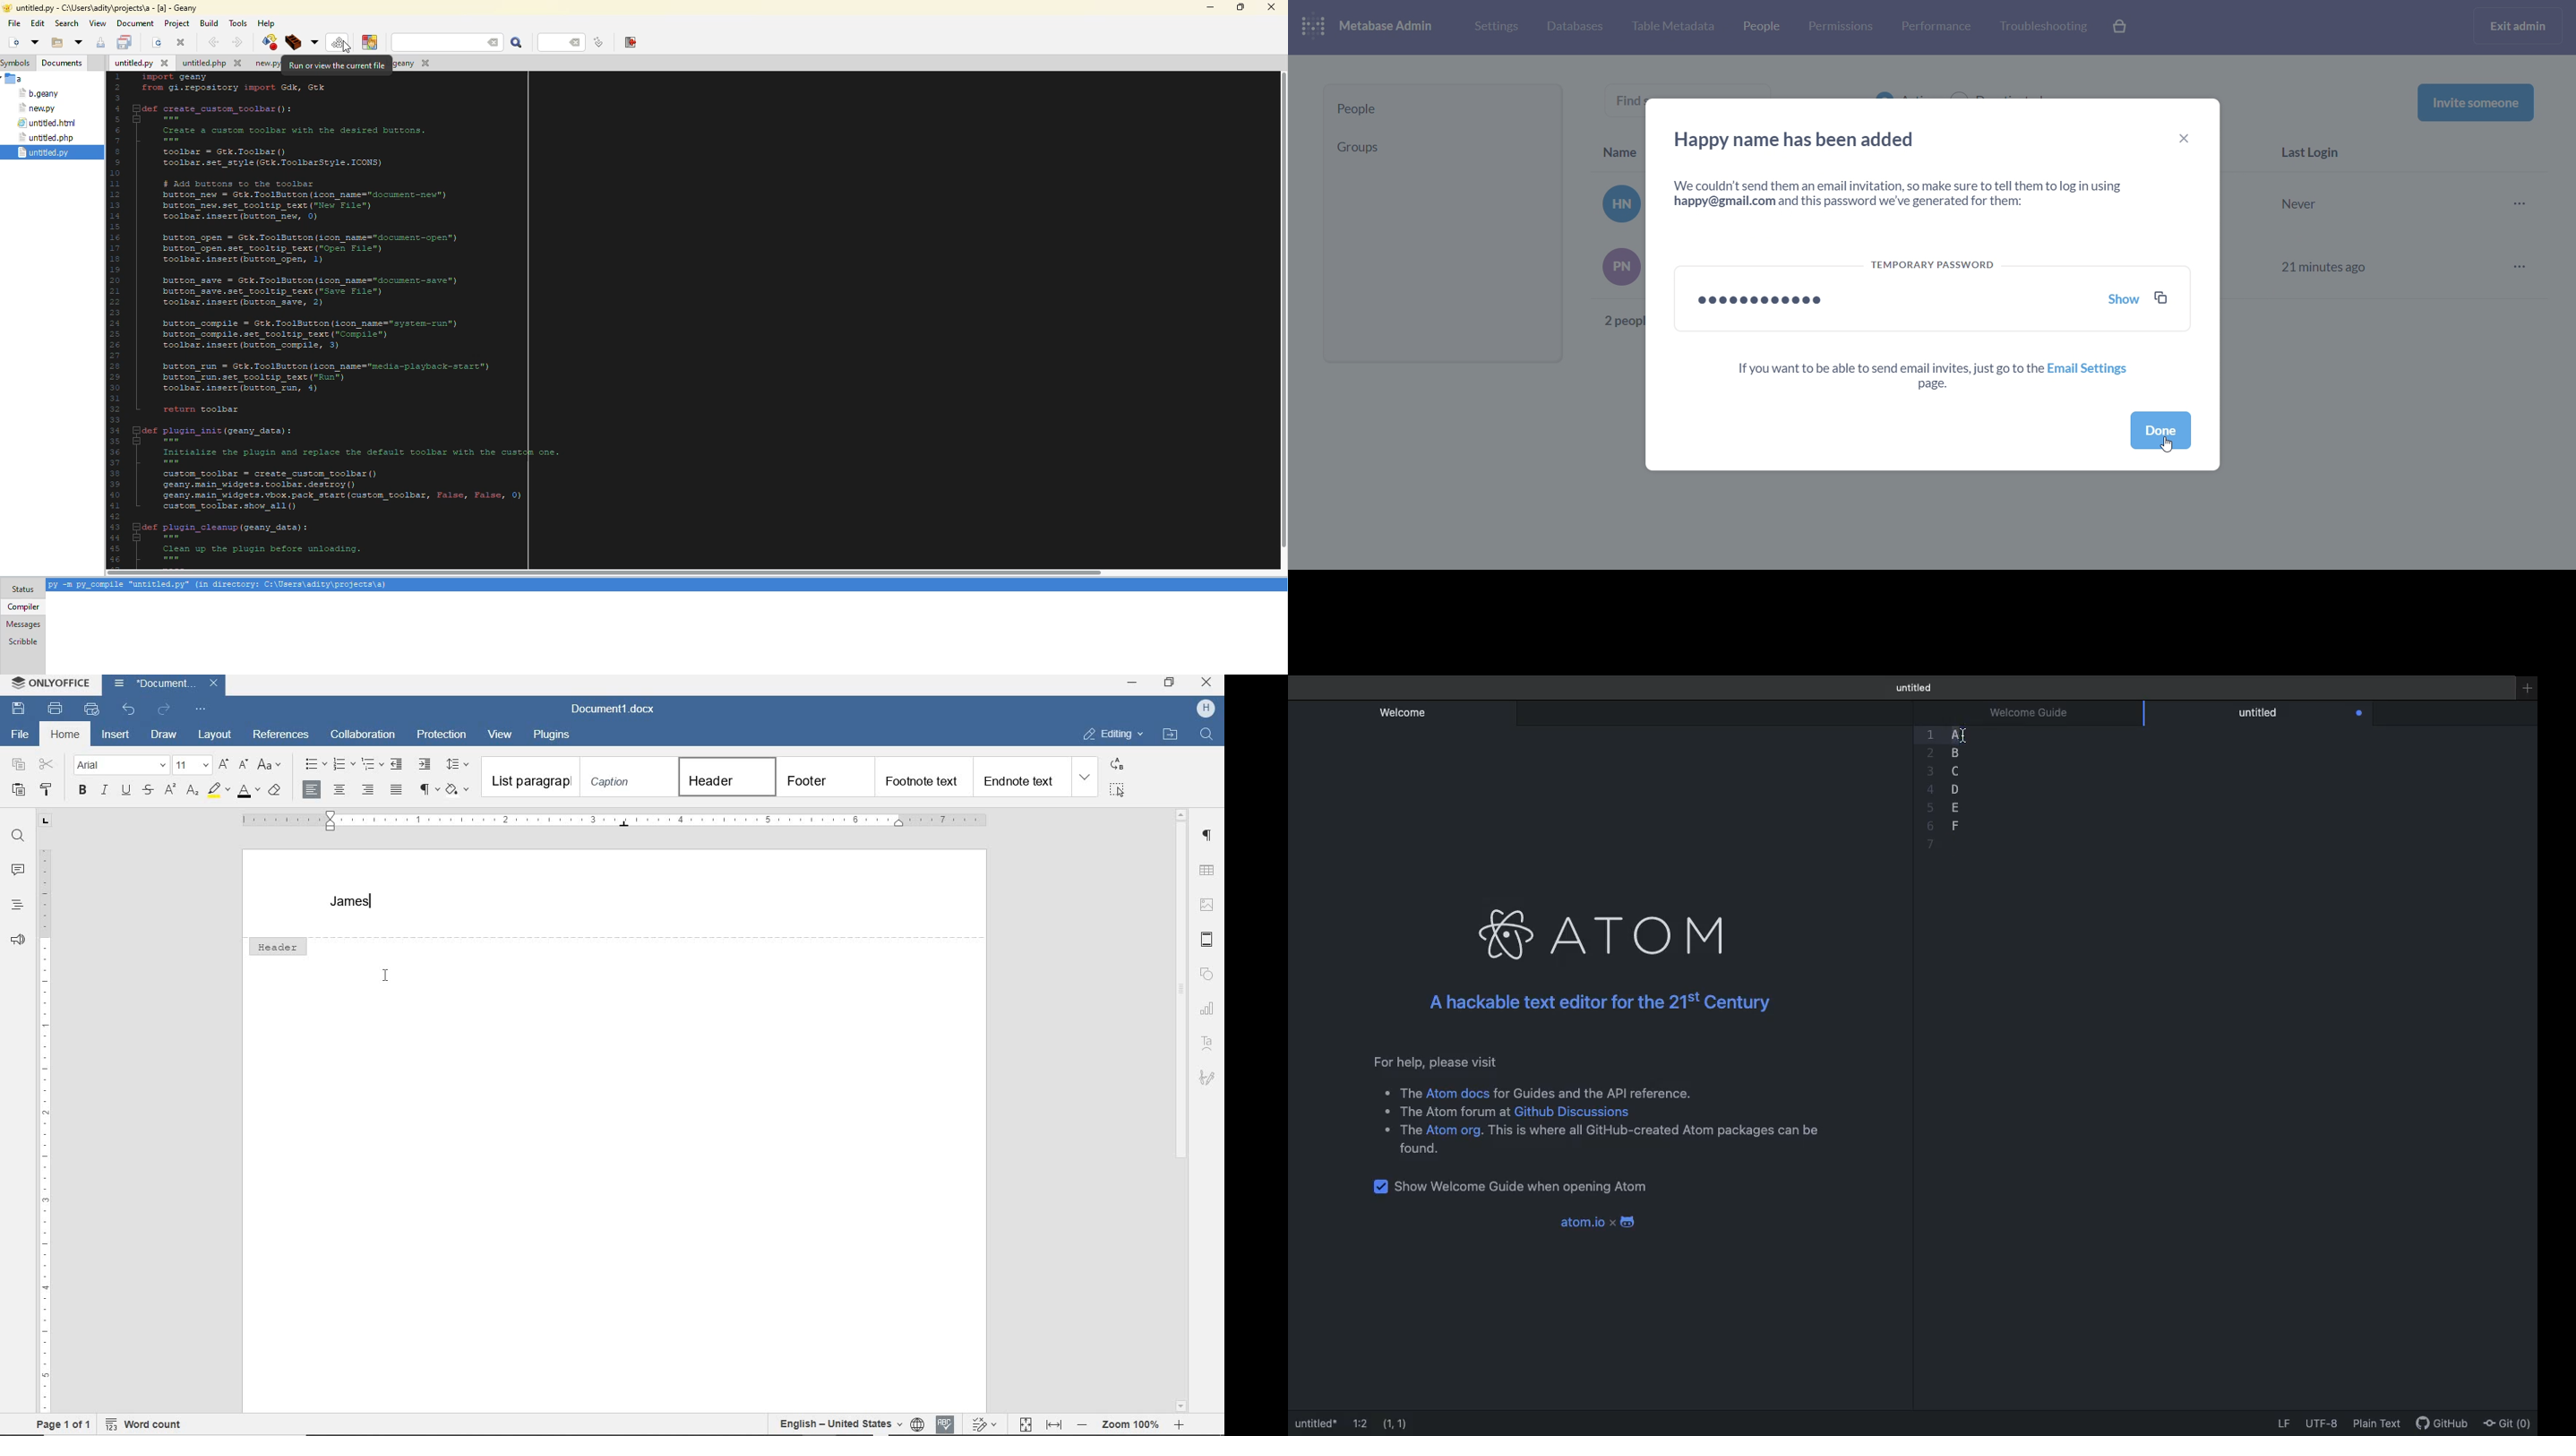 This screenshot has width=2576, height=1456. What do you see at coordinates (1518, 1184) in the screenshot?
I see `Show welcome guide when opening Atom` at bounding box center [1518, 1184].